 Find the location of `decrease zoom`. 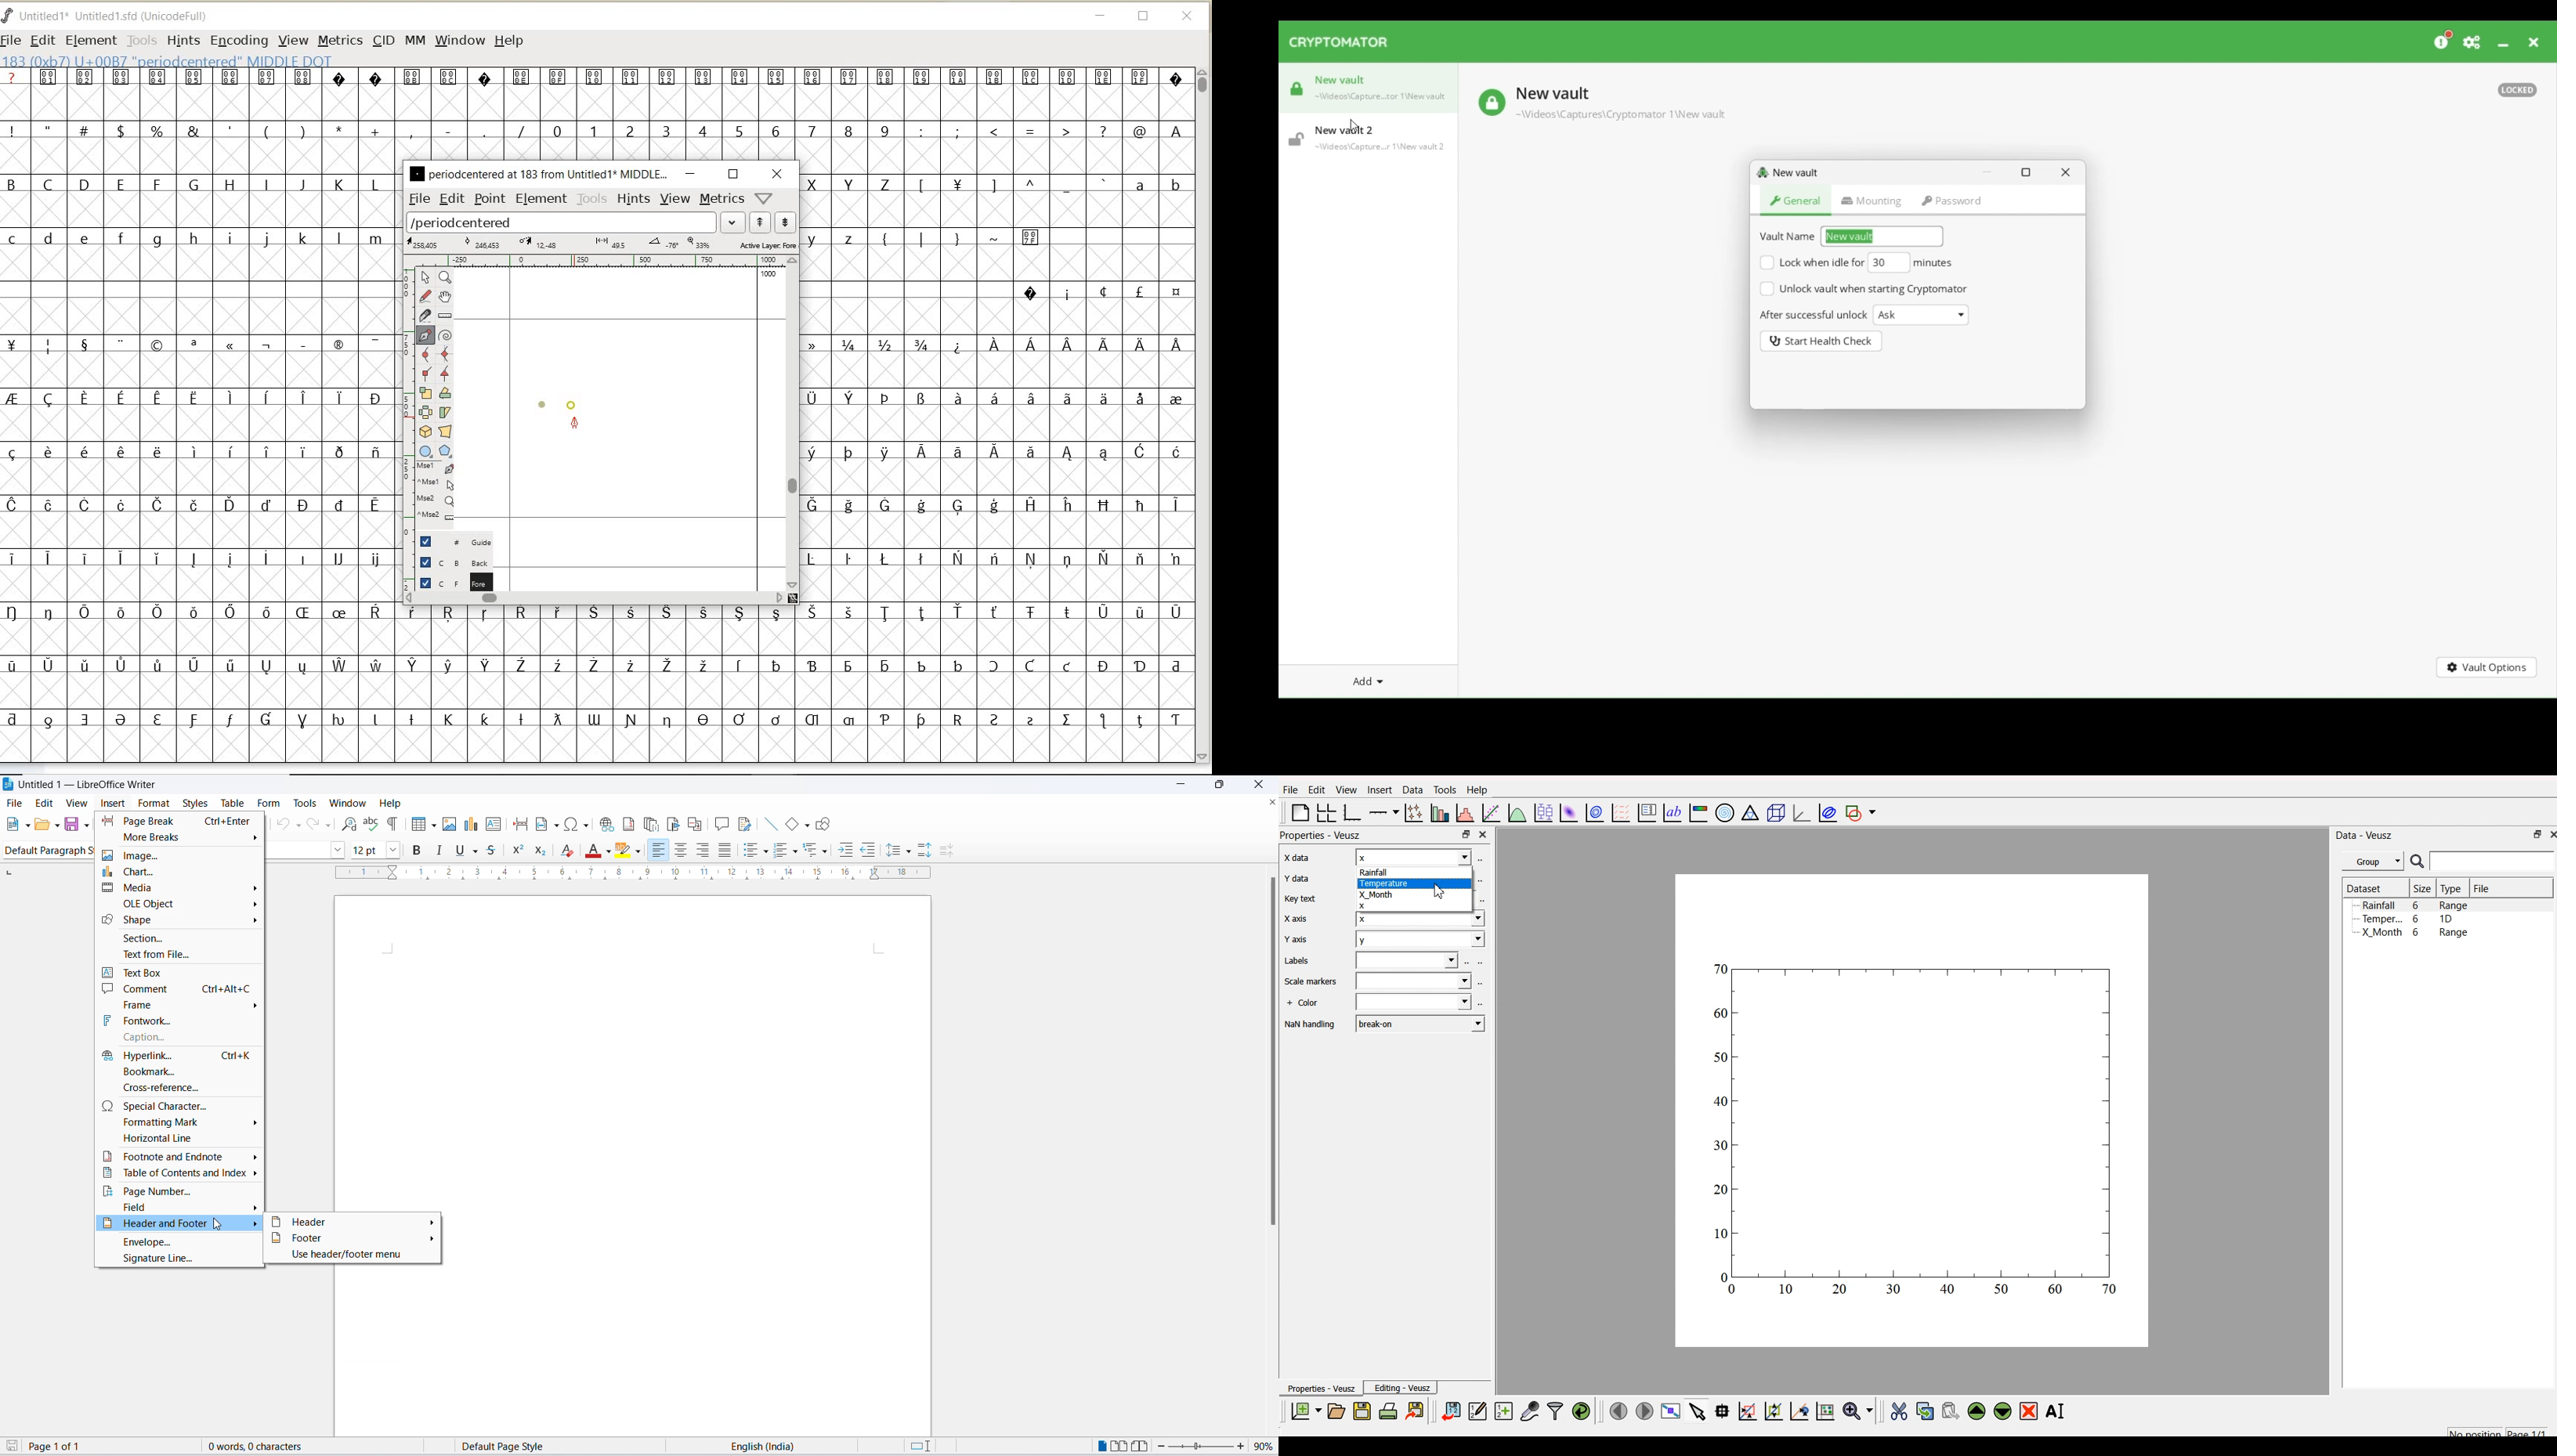

decrease zoom is located at coordinates (1159, 1447).